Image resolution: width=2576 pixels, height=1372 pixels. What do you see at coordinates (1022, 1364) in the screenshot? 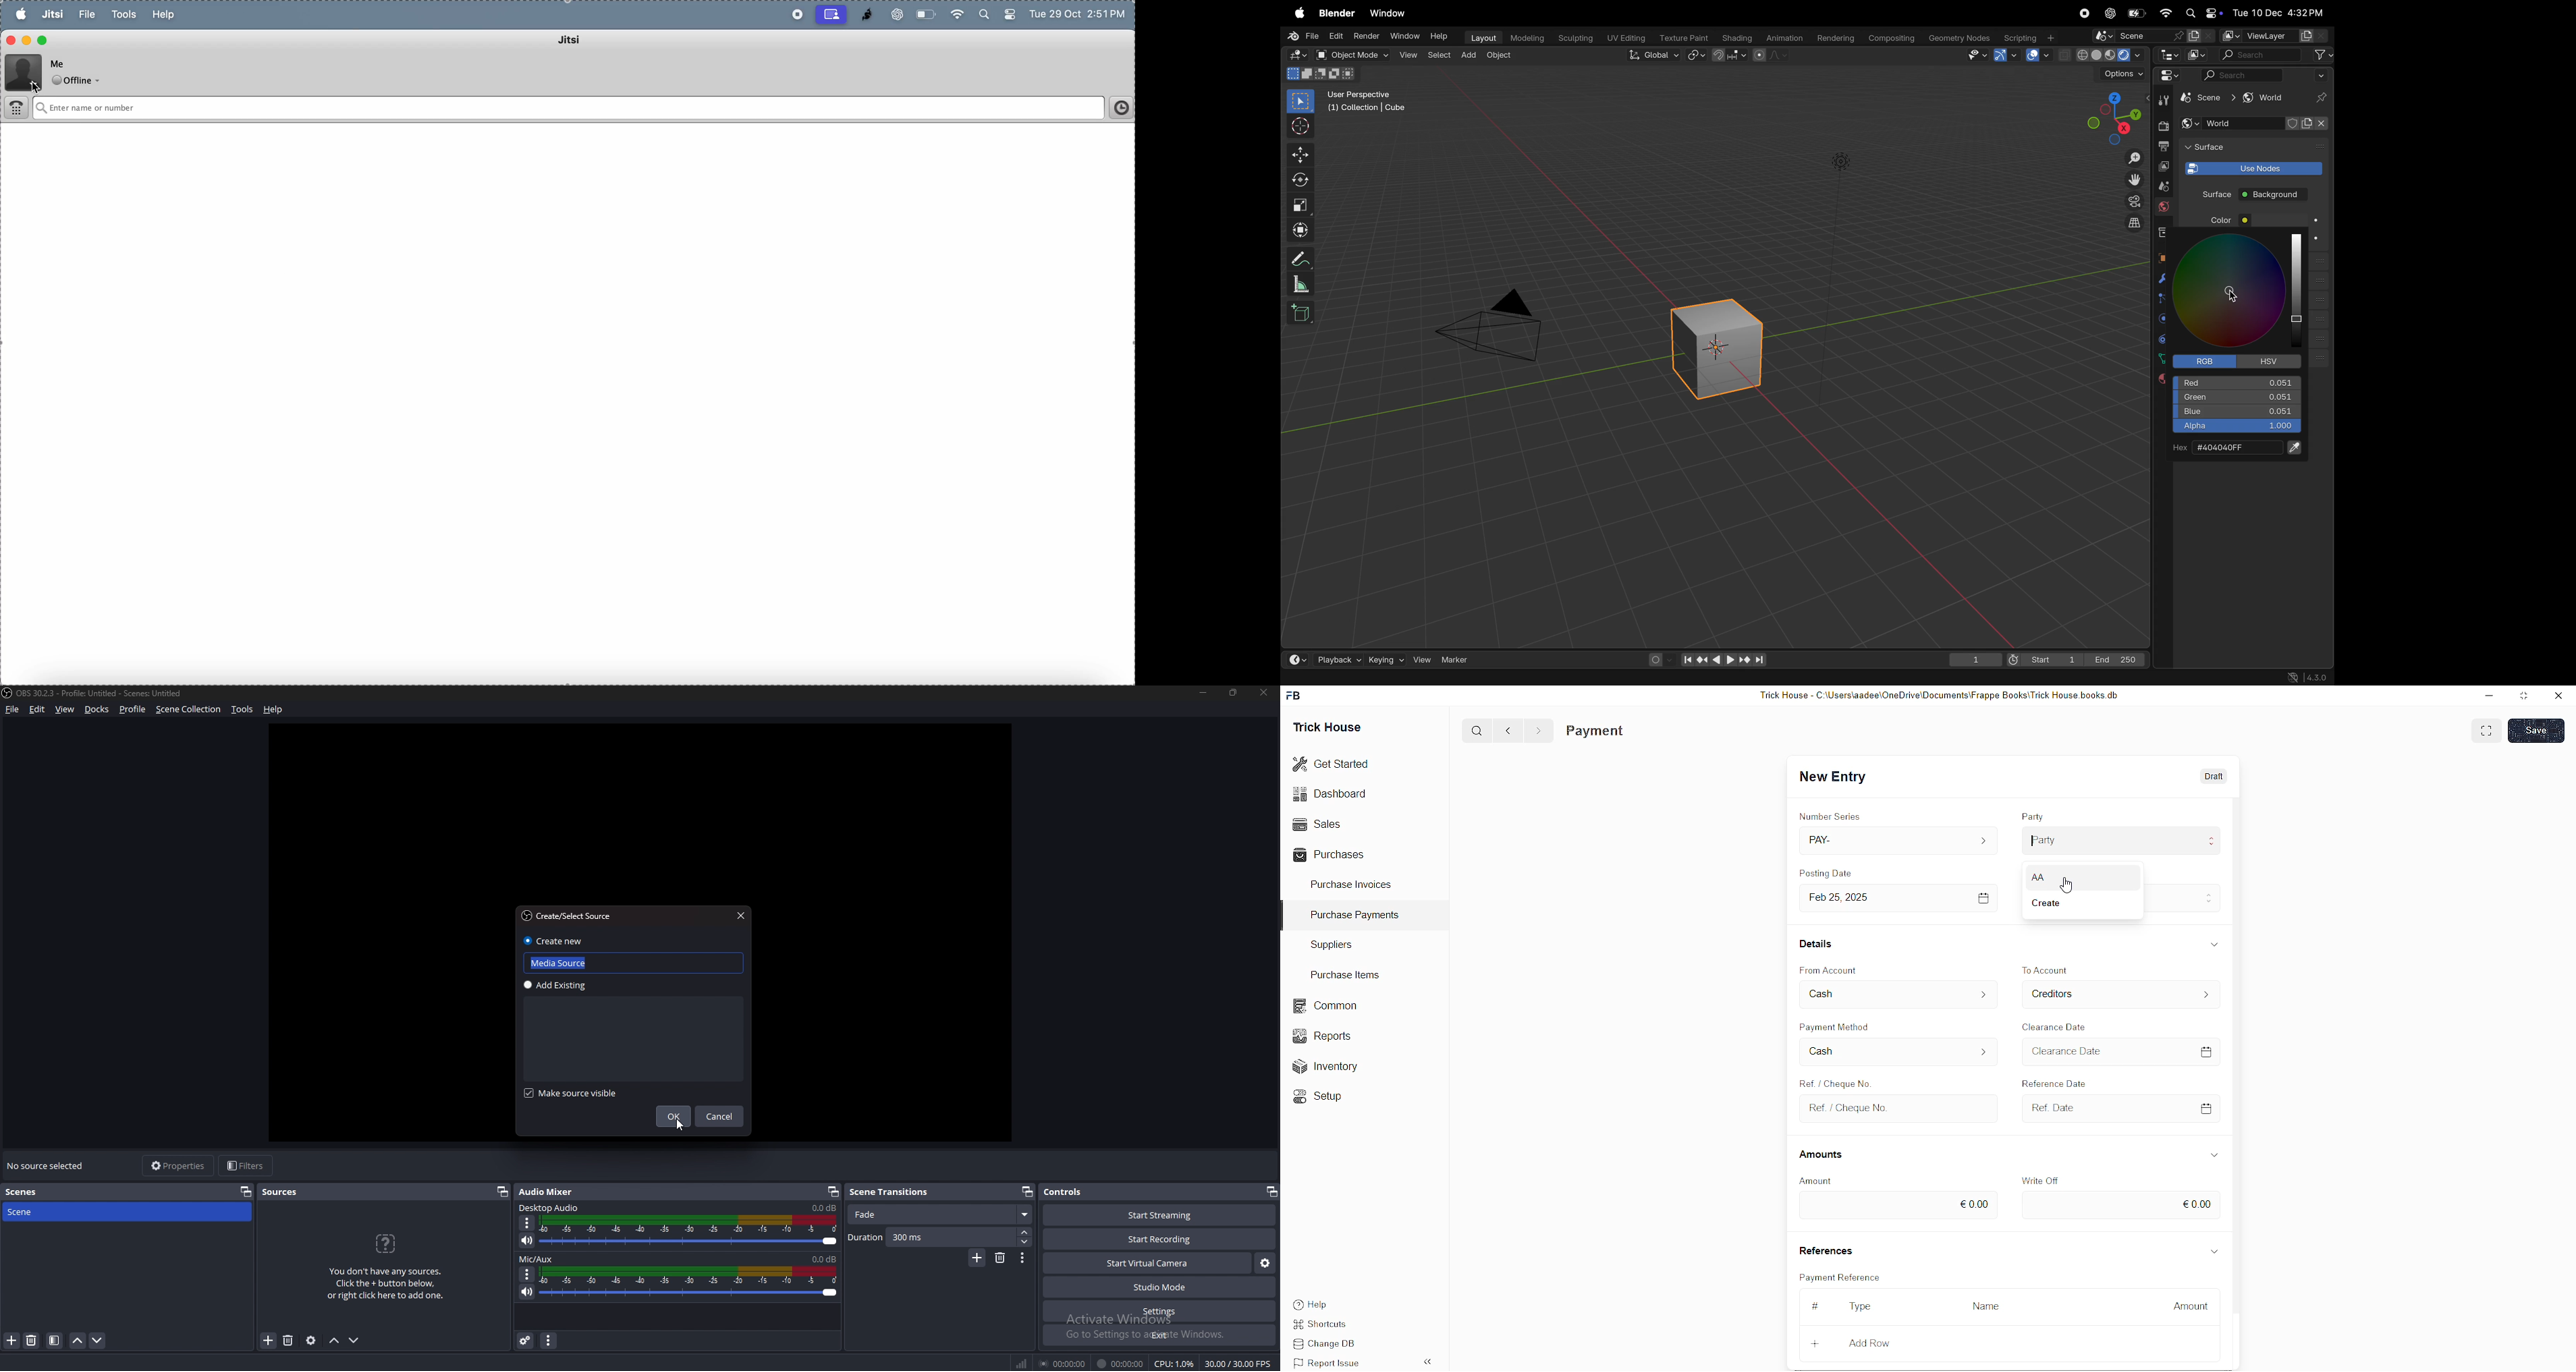
I see `Signal` at bounding box center [1022, 1364].